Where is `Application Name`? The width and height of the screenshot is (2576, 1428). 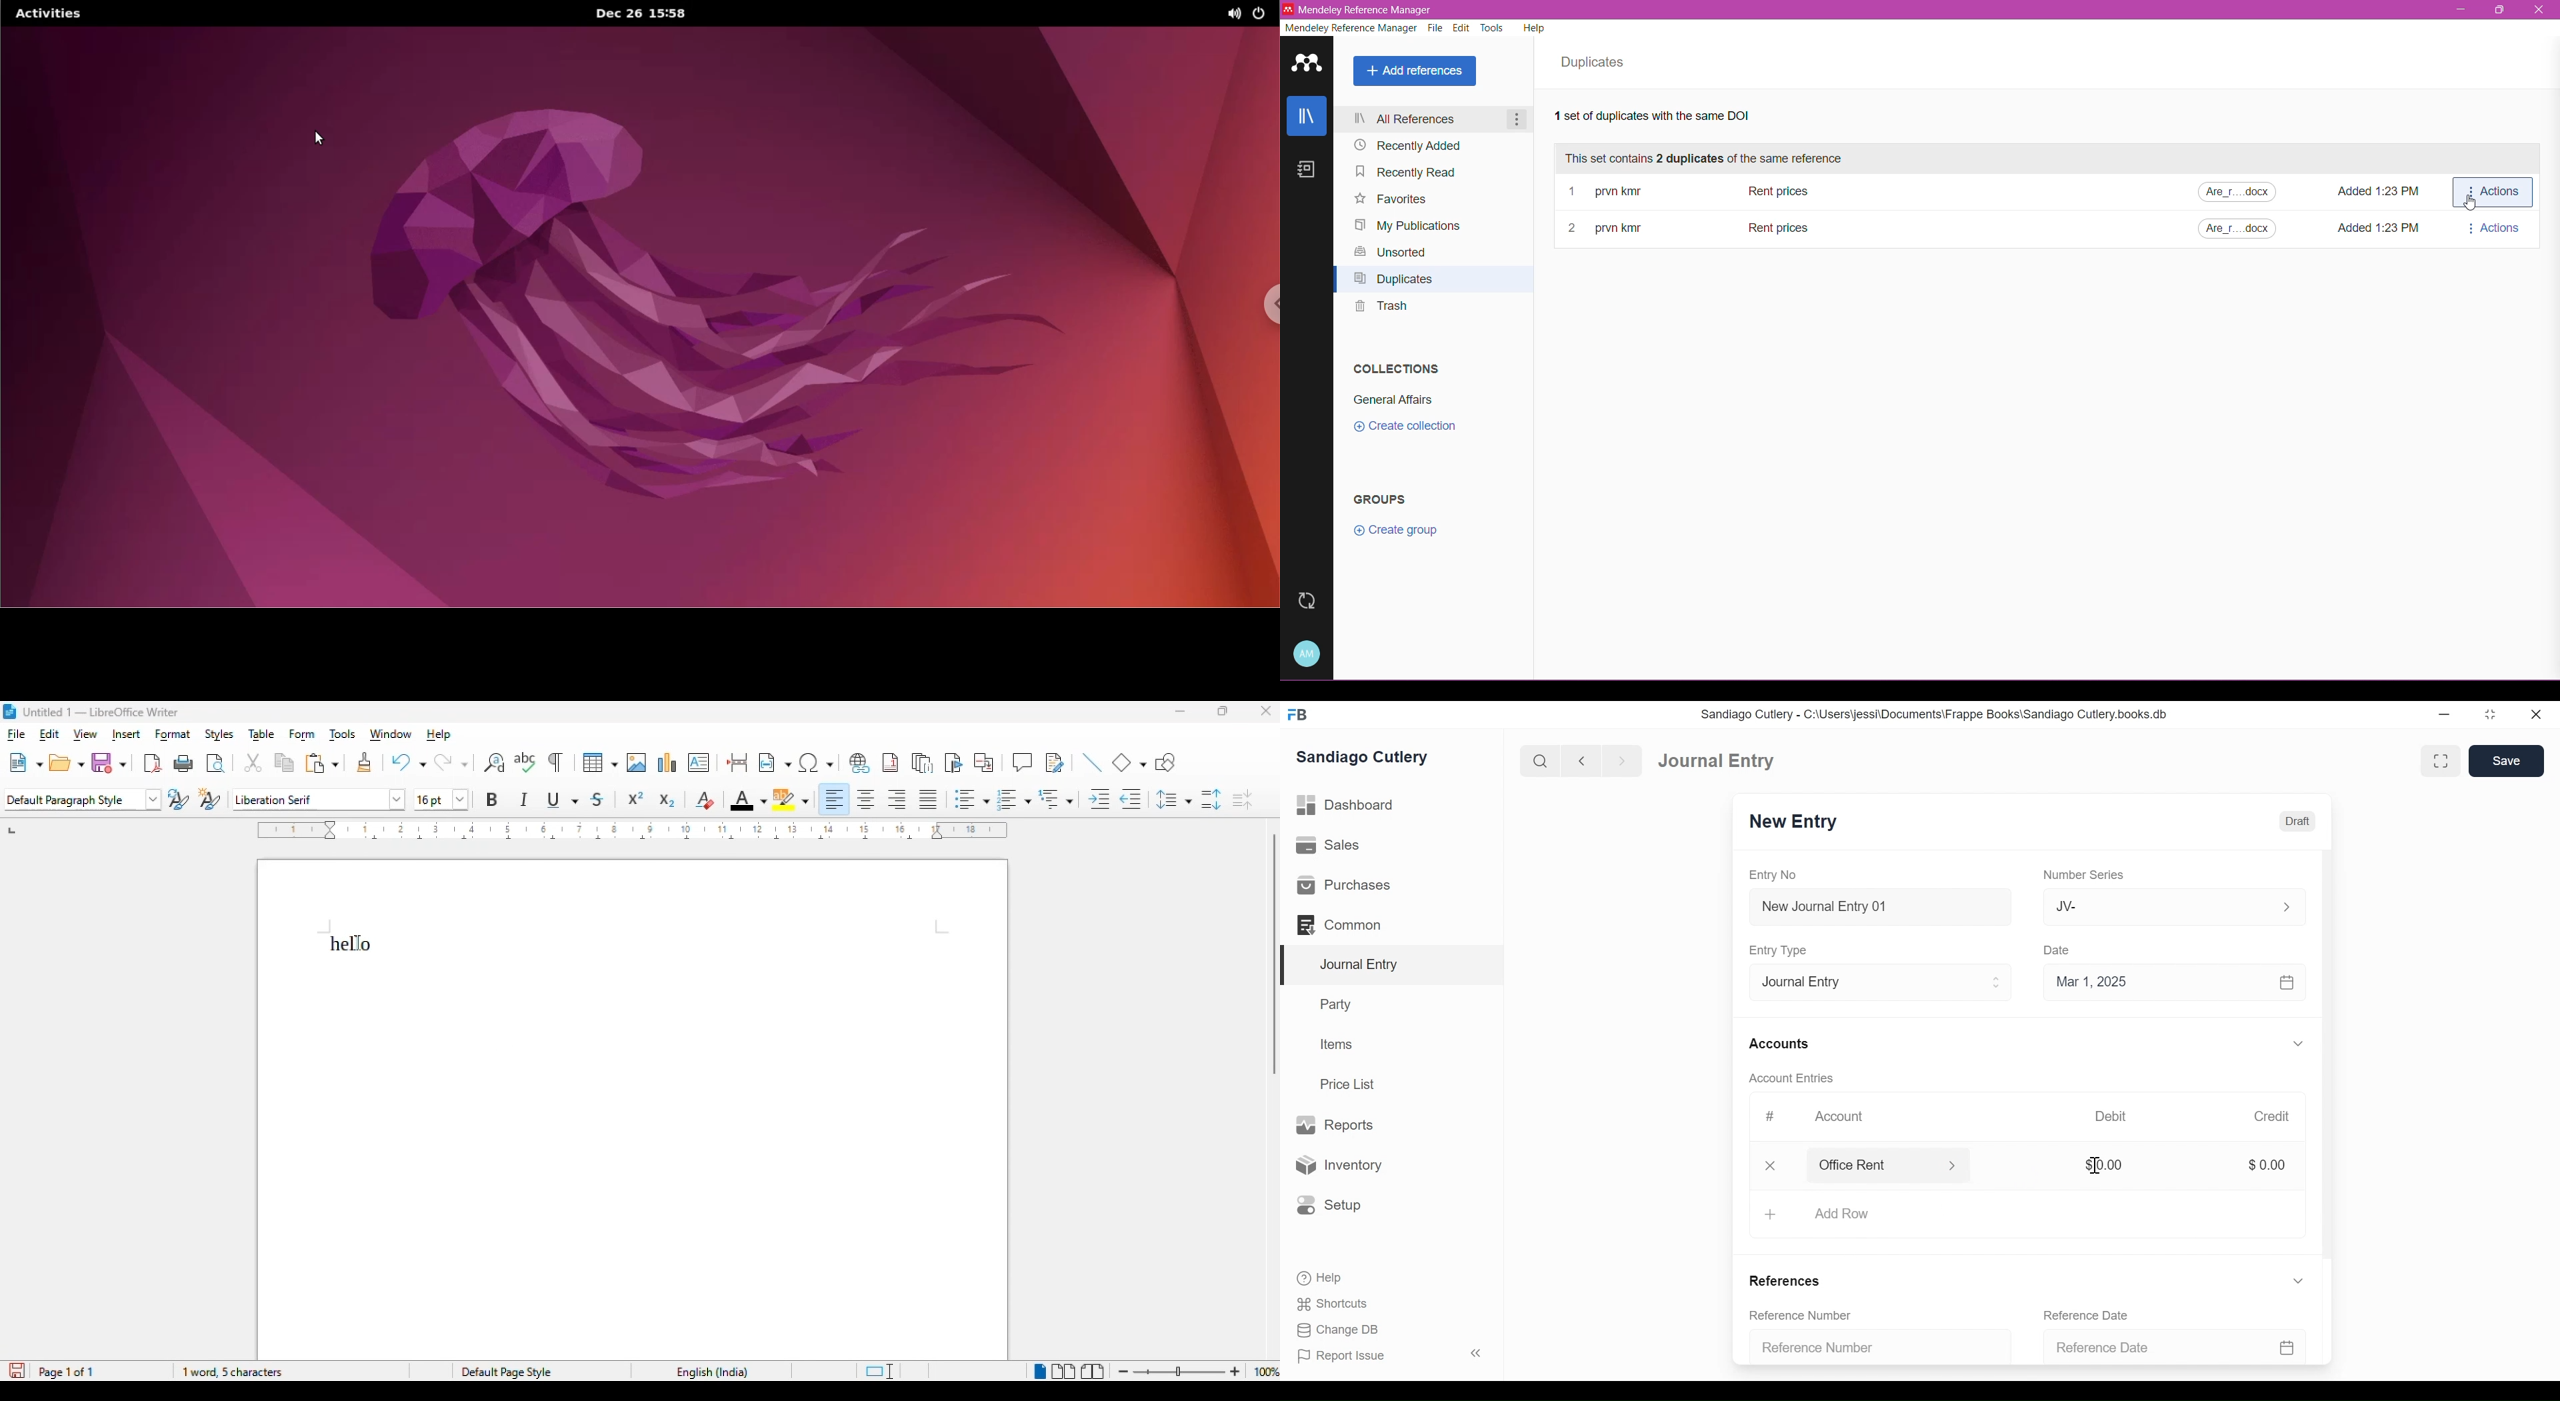 Application Name is located at coordinates (1365, 10).